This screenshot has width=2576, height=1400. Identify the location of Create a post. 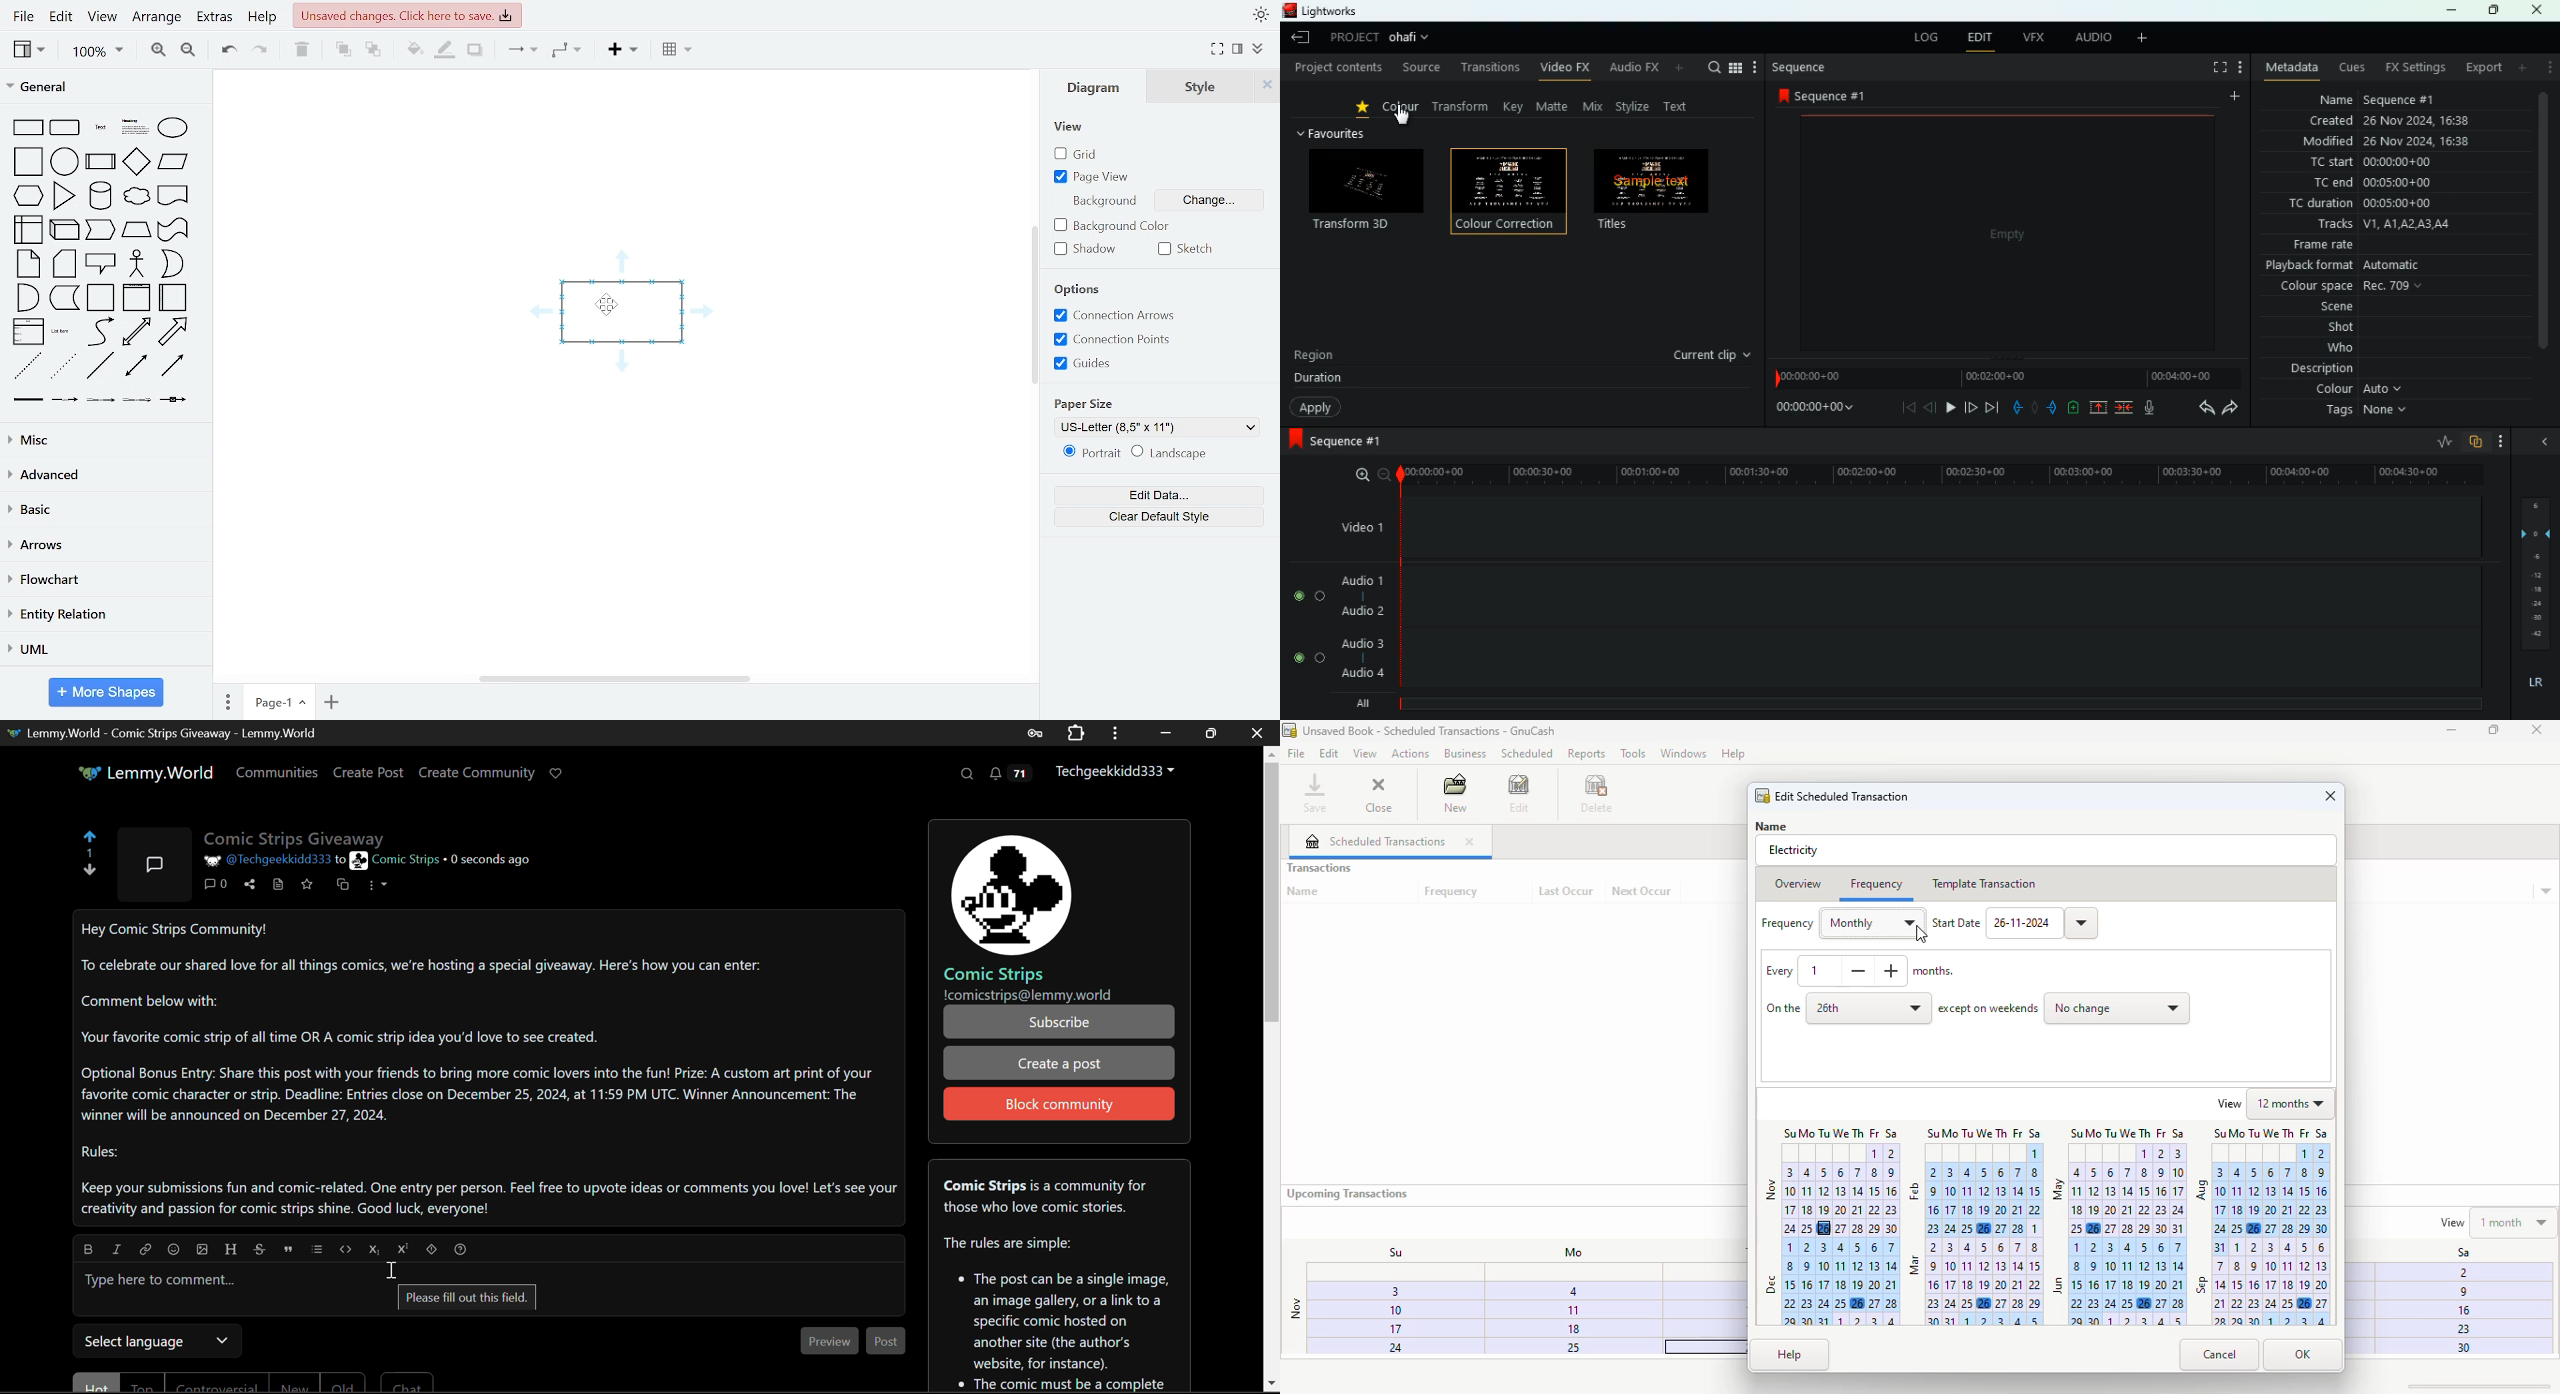
(1059, 1063).